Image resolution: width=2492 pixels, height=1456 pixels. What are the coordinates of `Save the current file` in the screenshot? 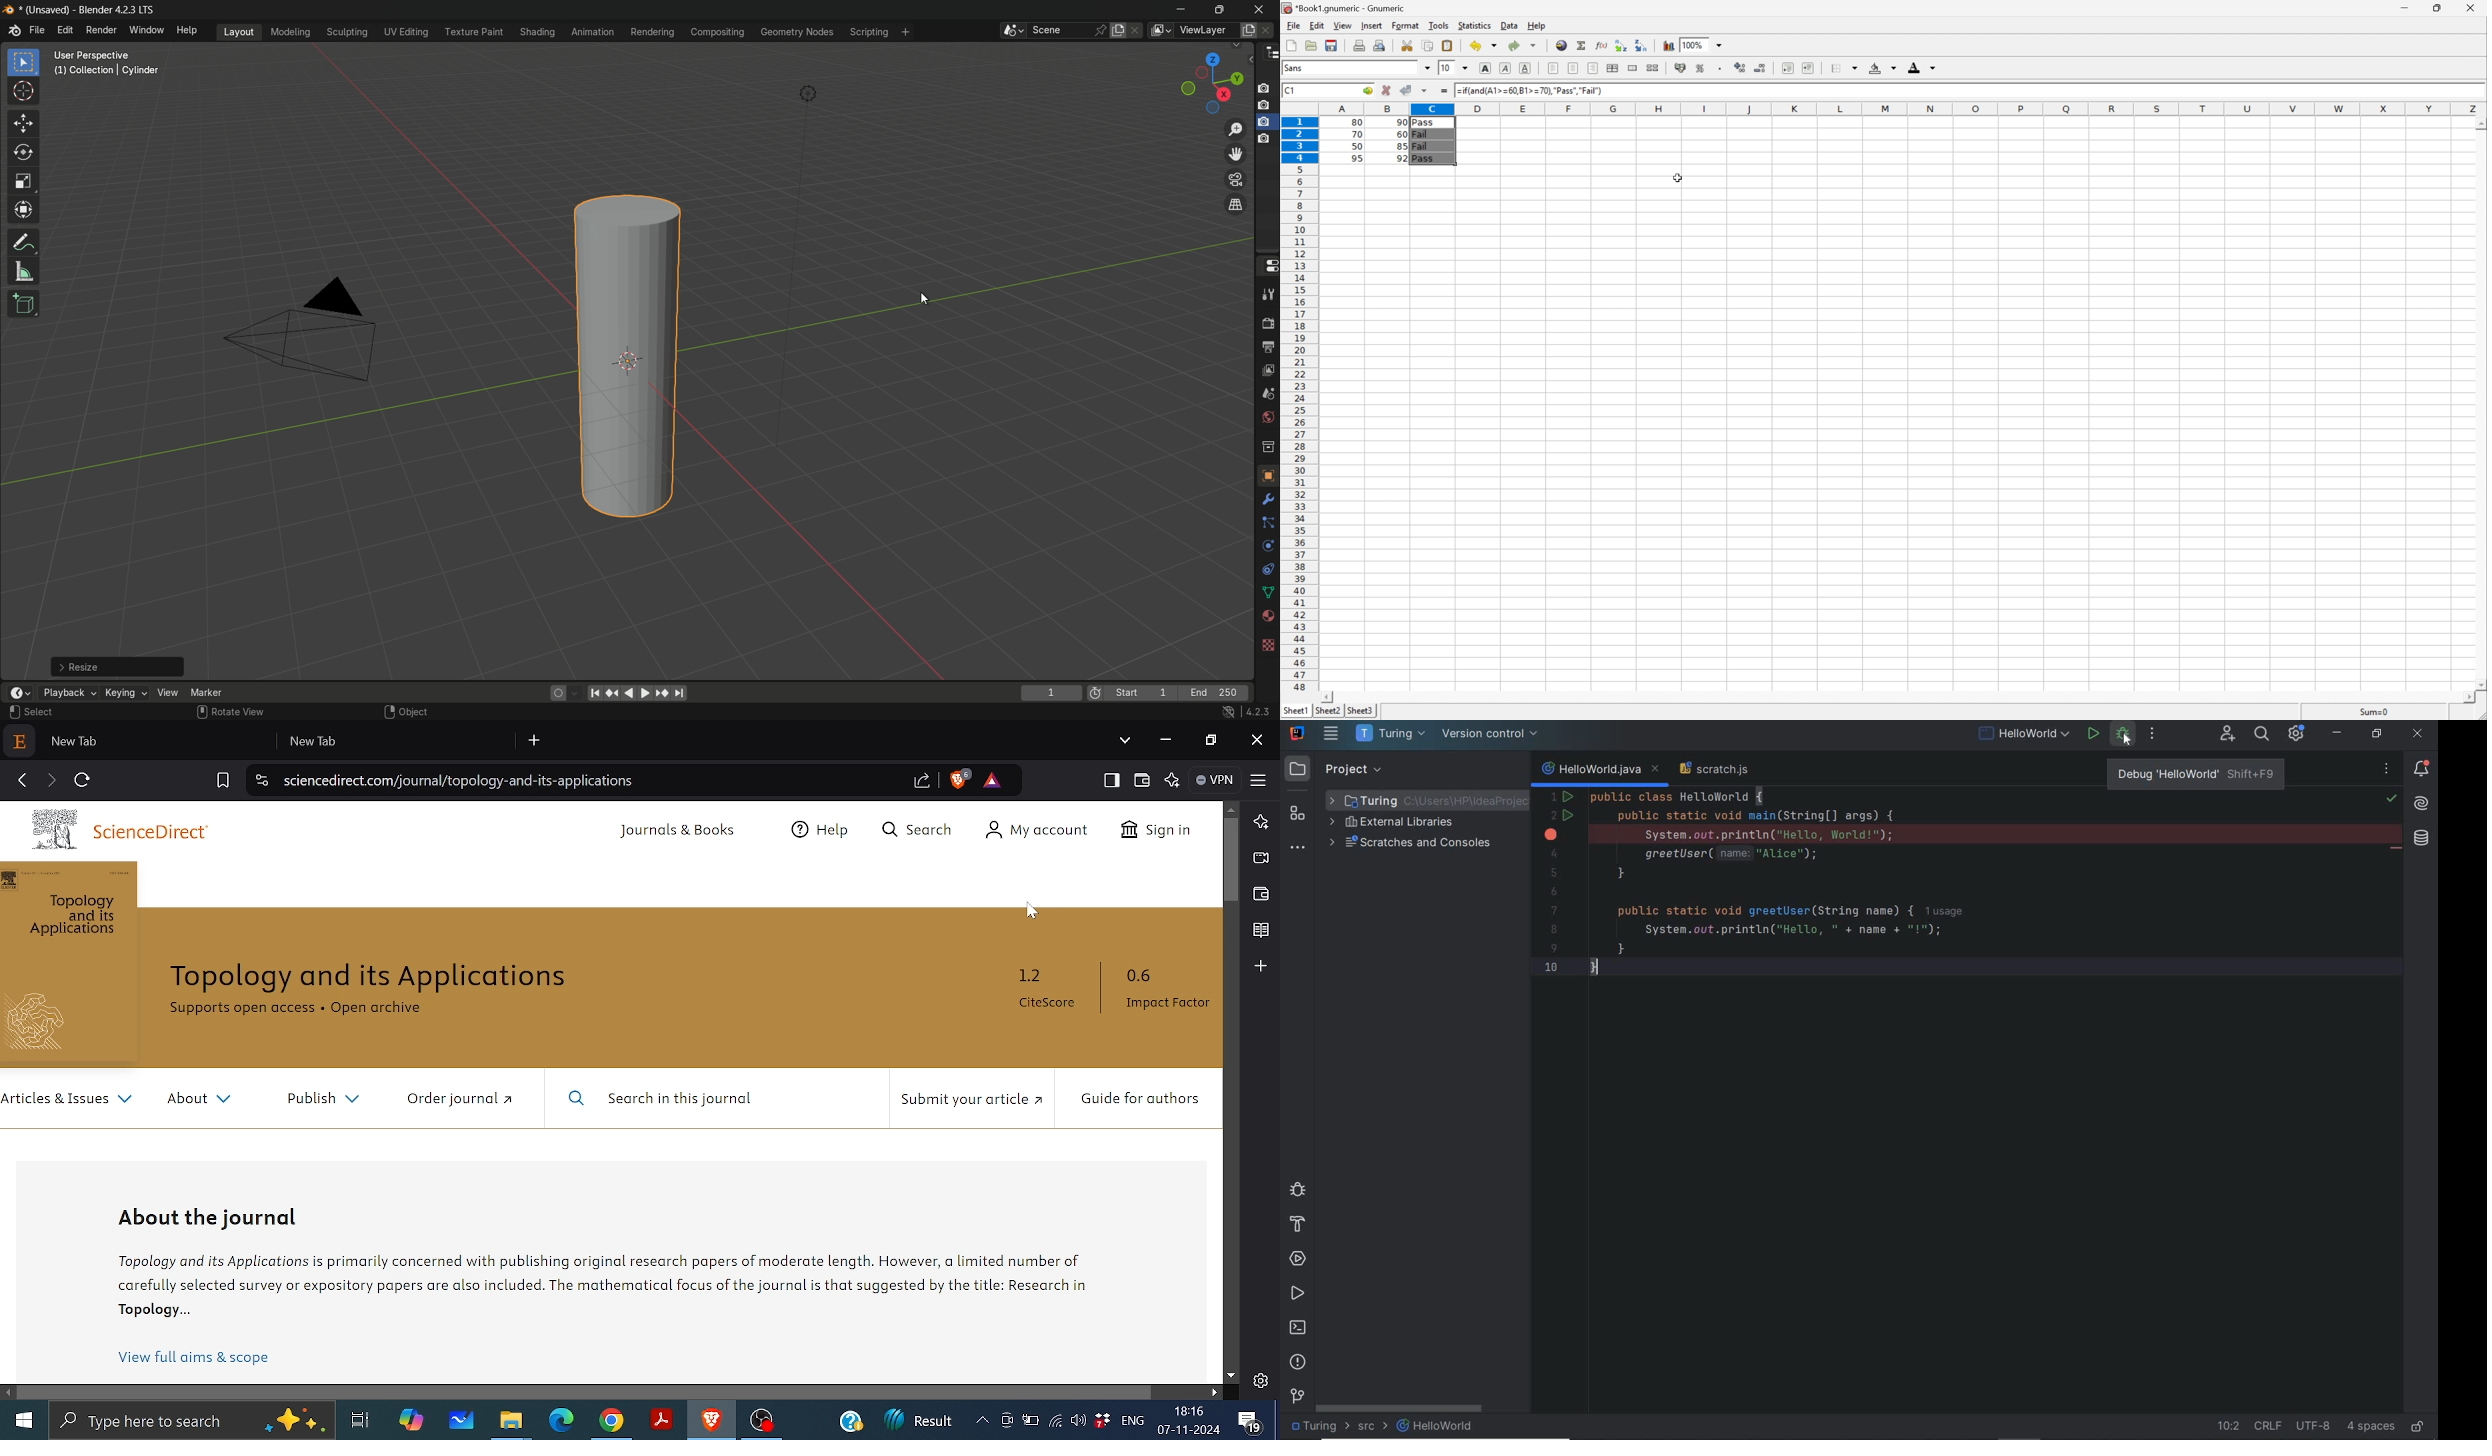 It's located at (1330, 44).